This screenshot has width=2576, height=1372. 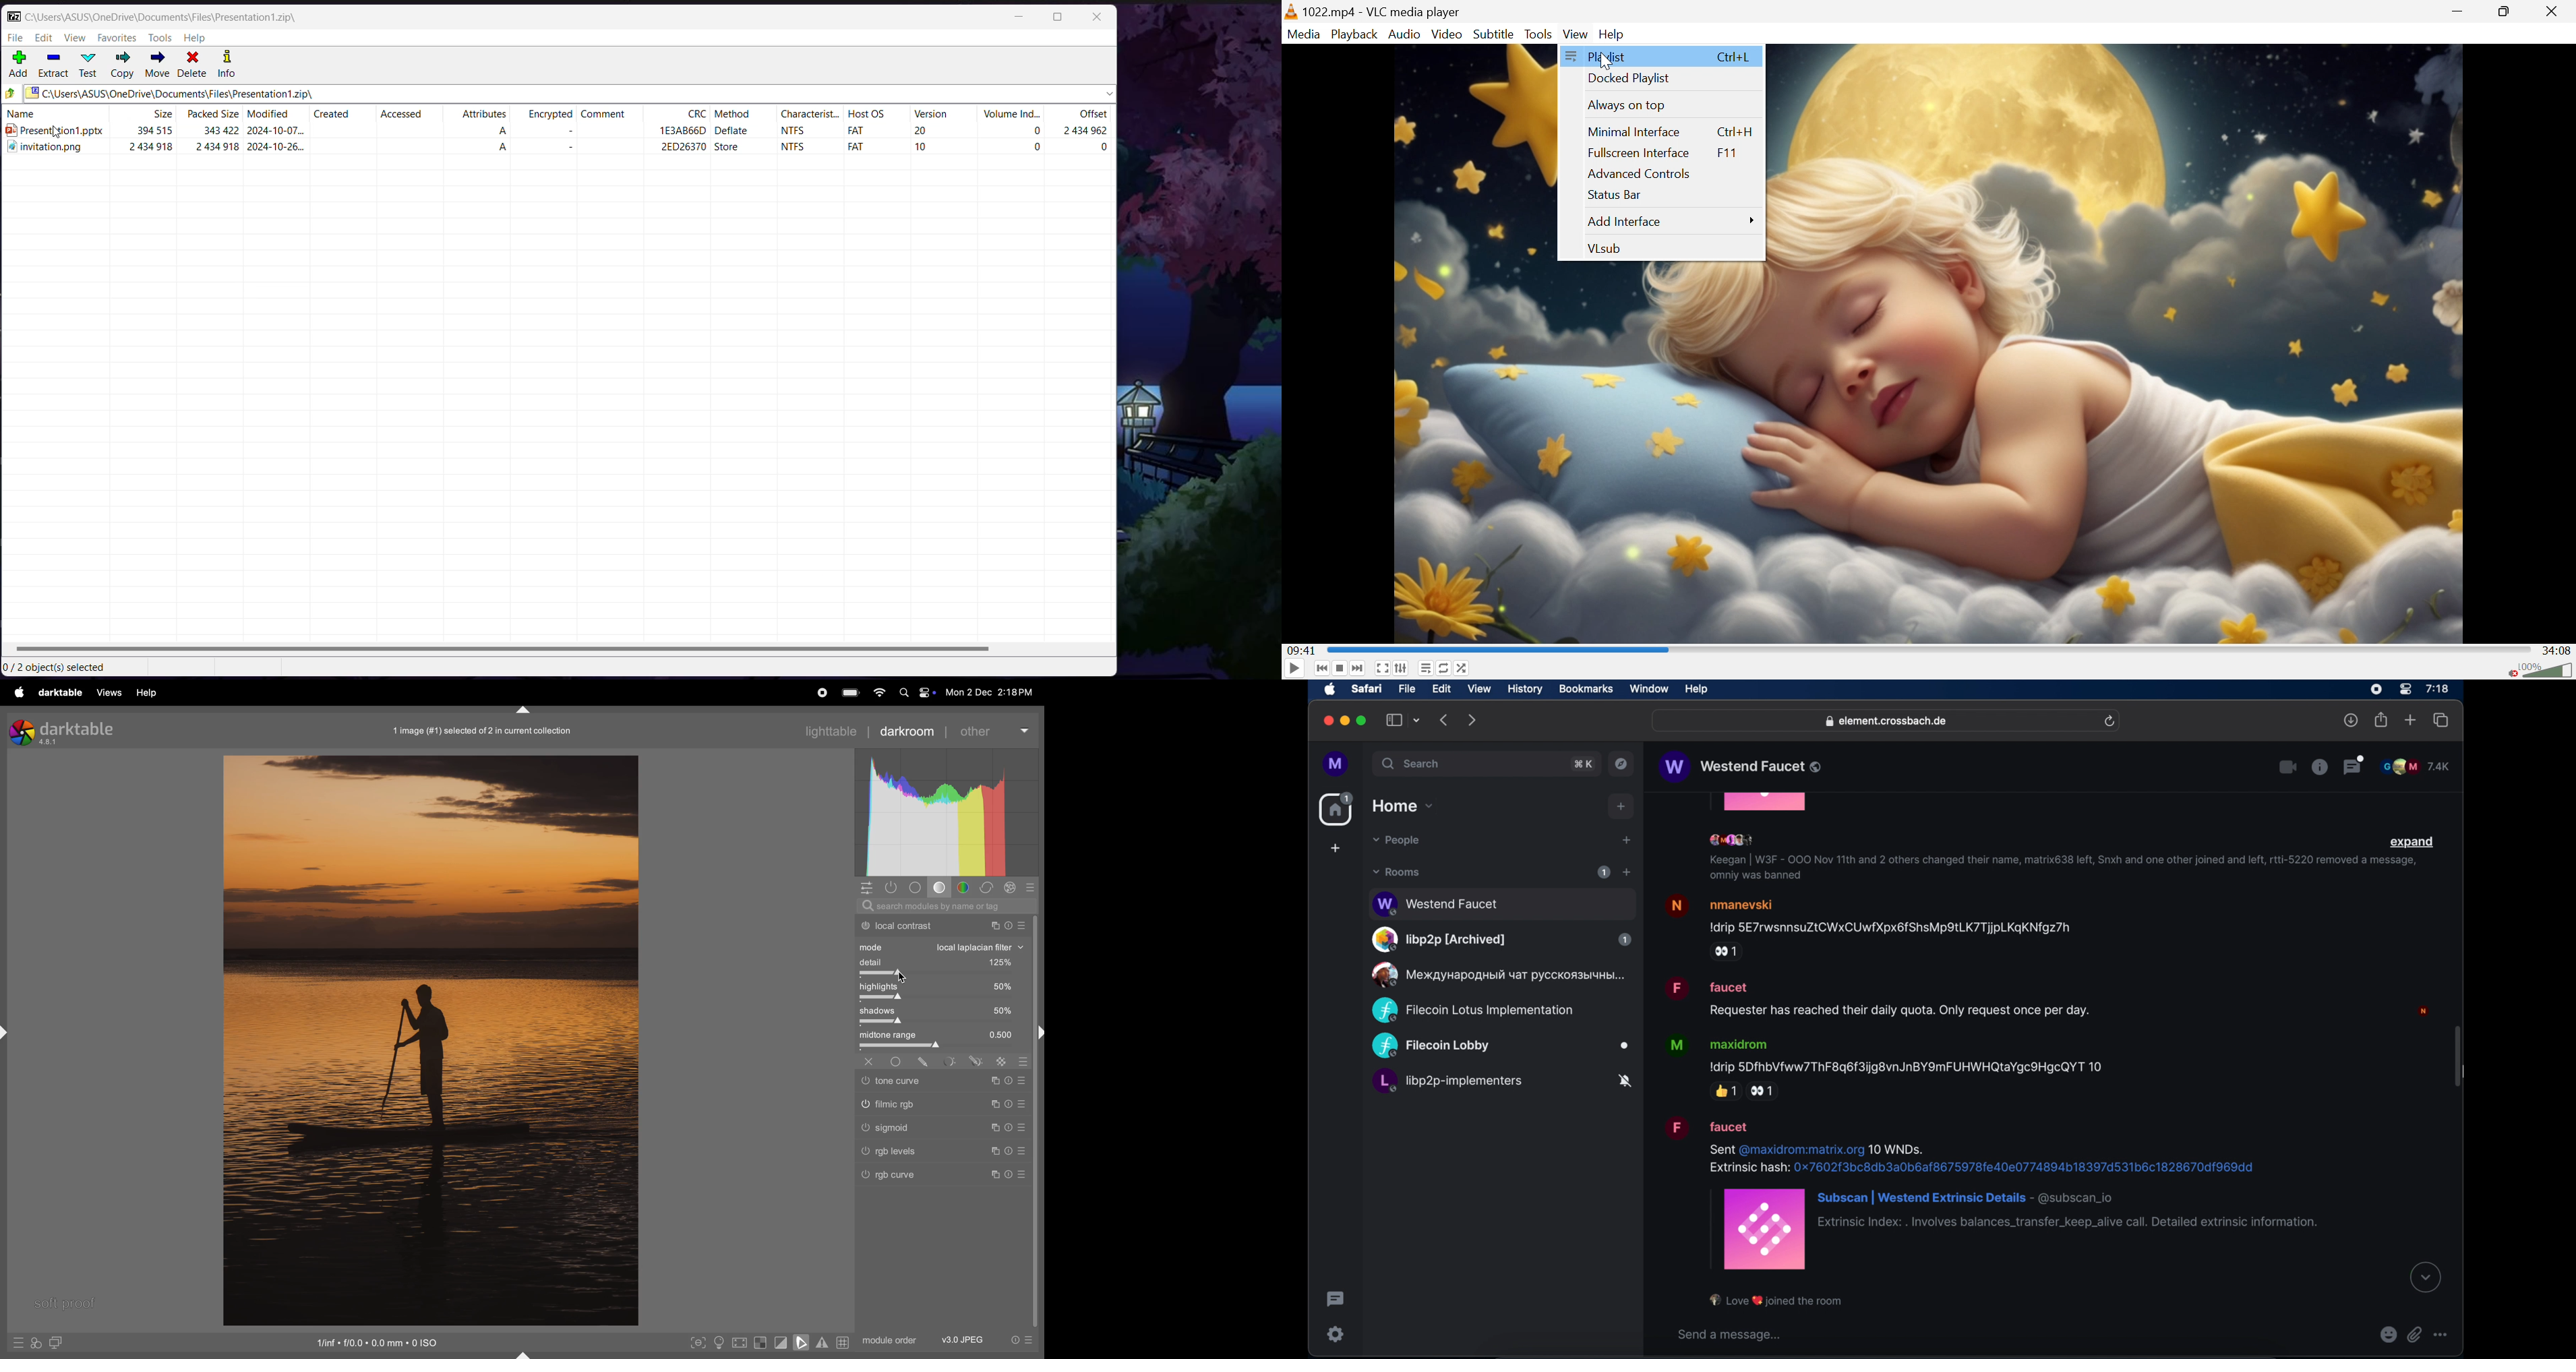 I want to click on obscured cursor, so click(x=2465, y=1072).